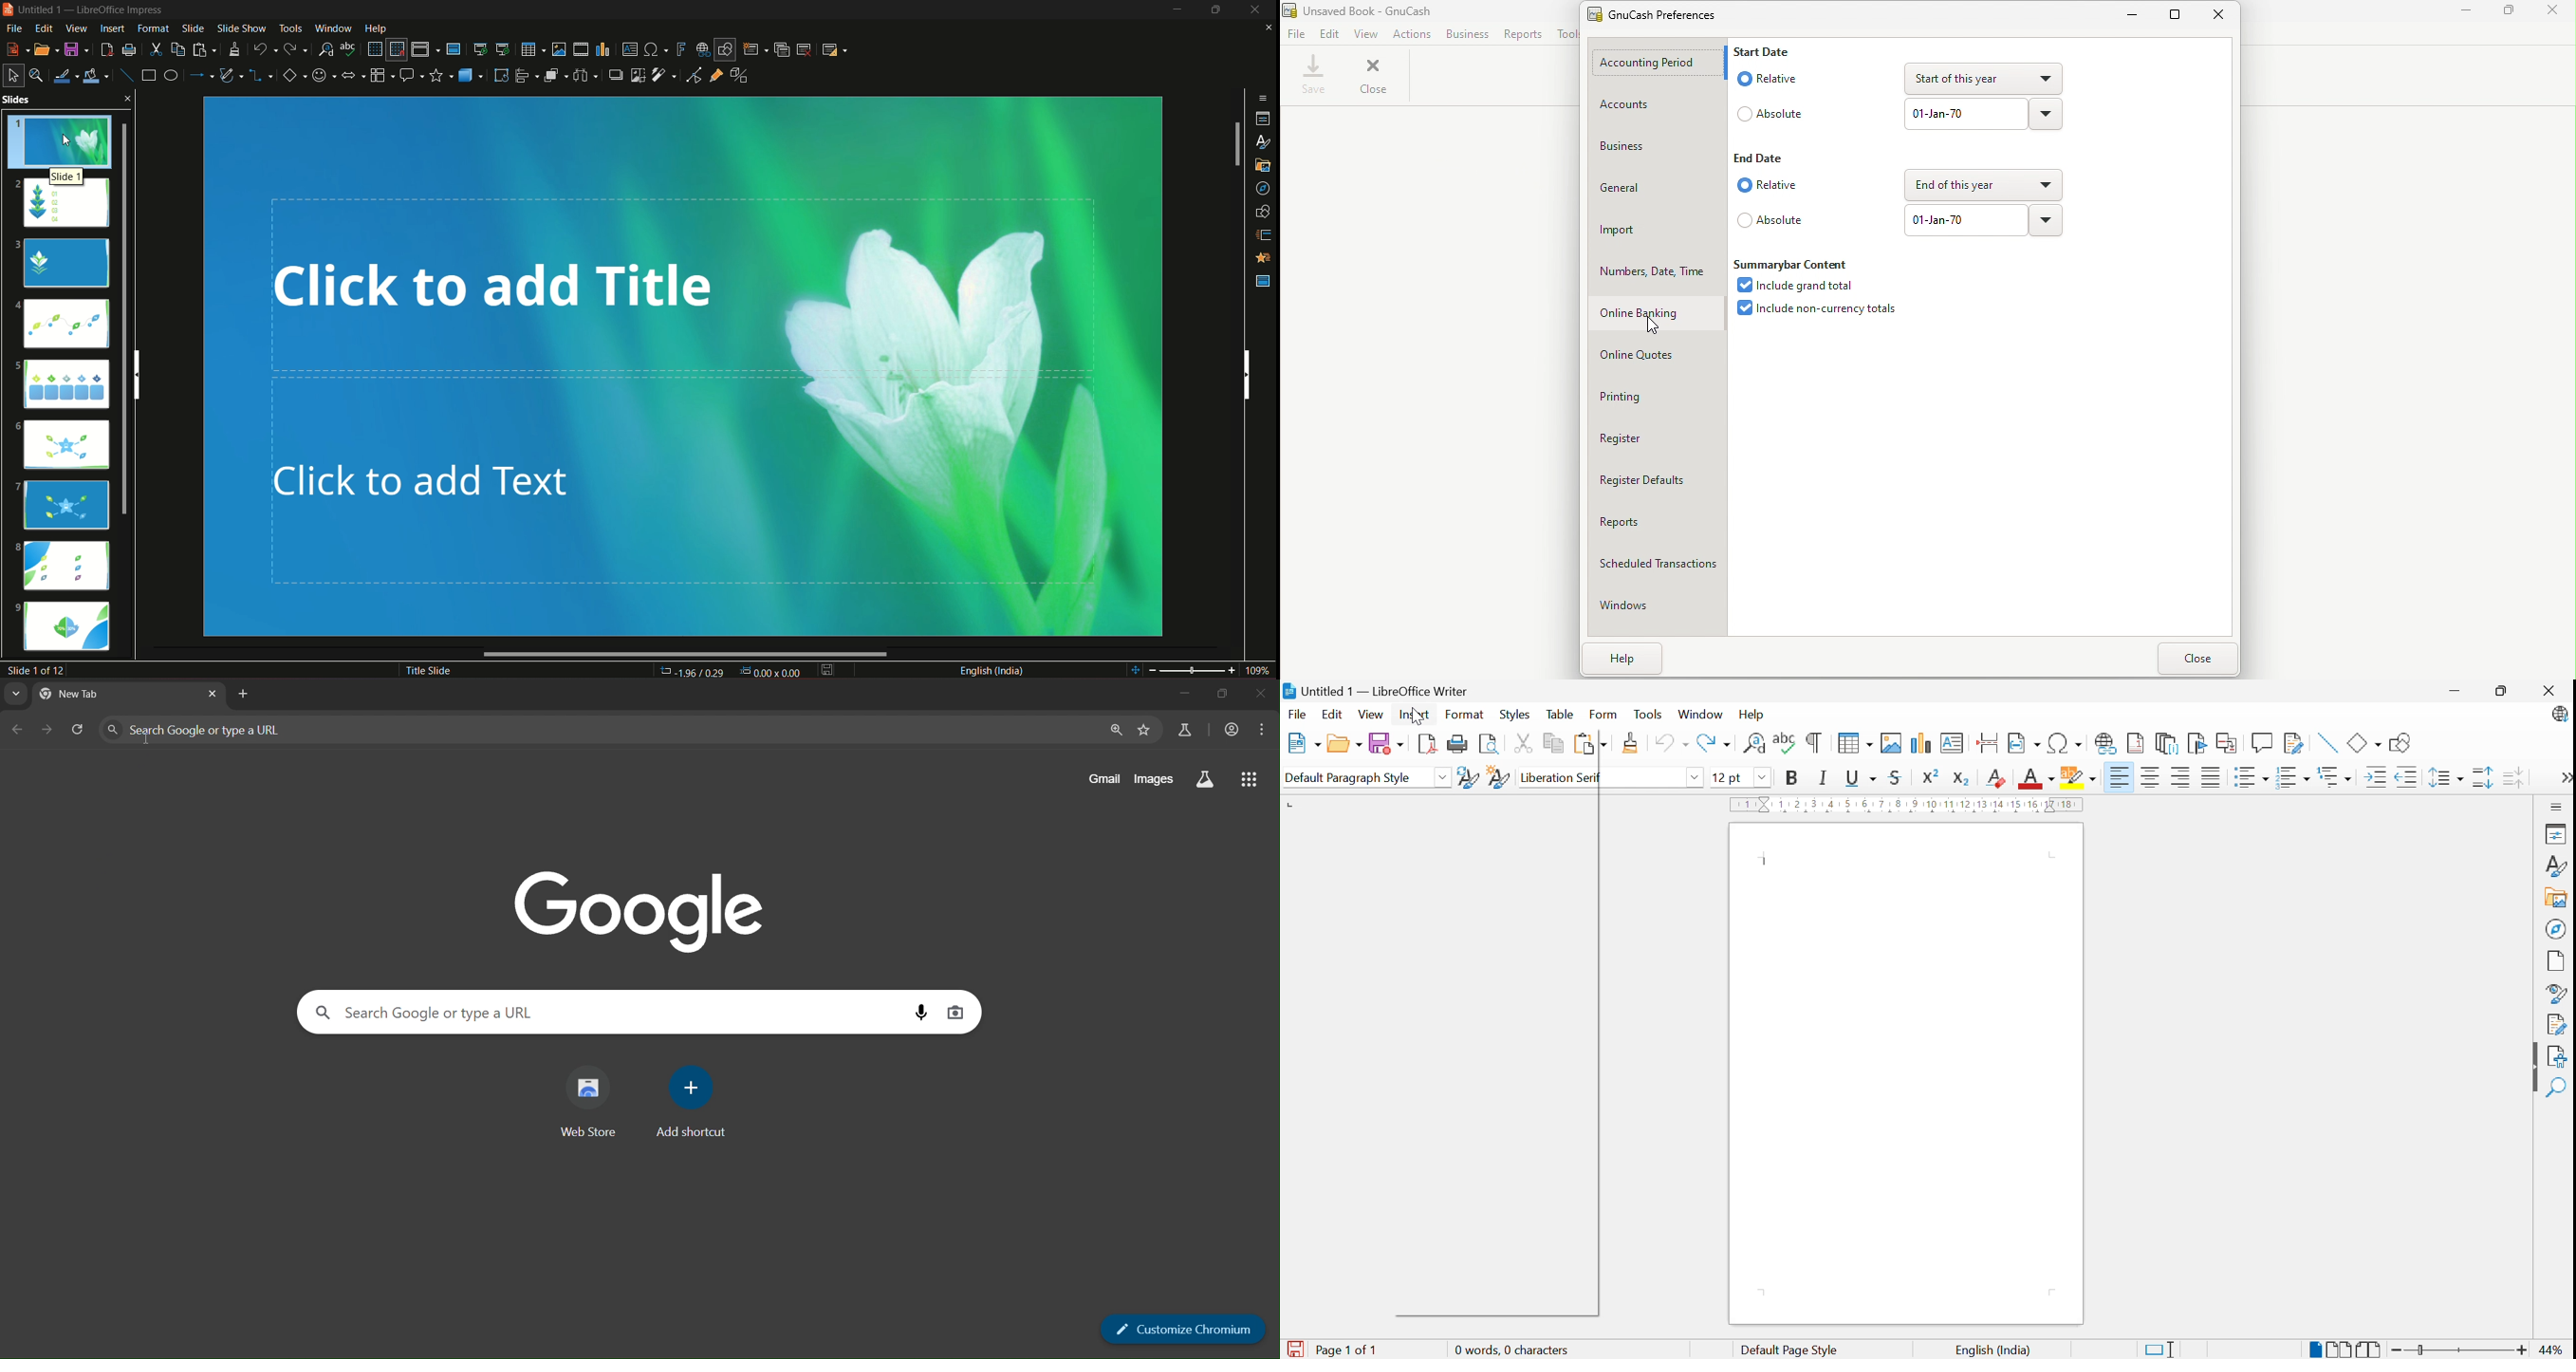 Image resolution: width=2576 pixels, height=1372 pixels. Describe the element at coordinates (1994, 778) in the screenshot. I see `Clear direct formatting` at that location.